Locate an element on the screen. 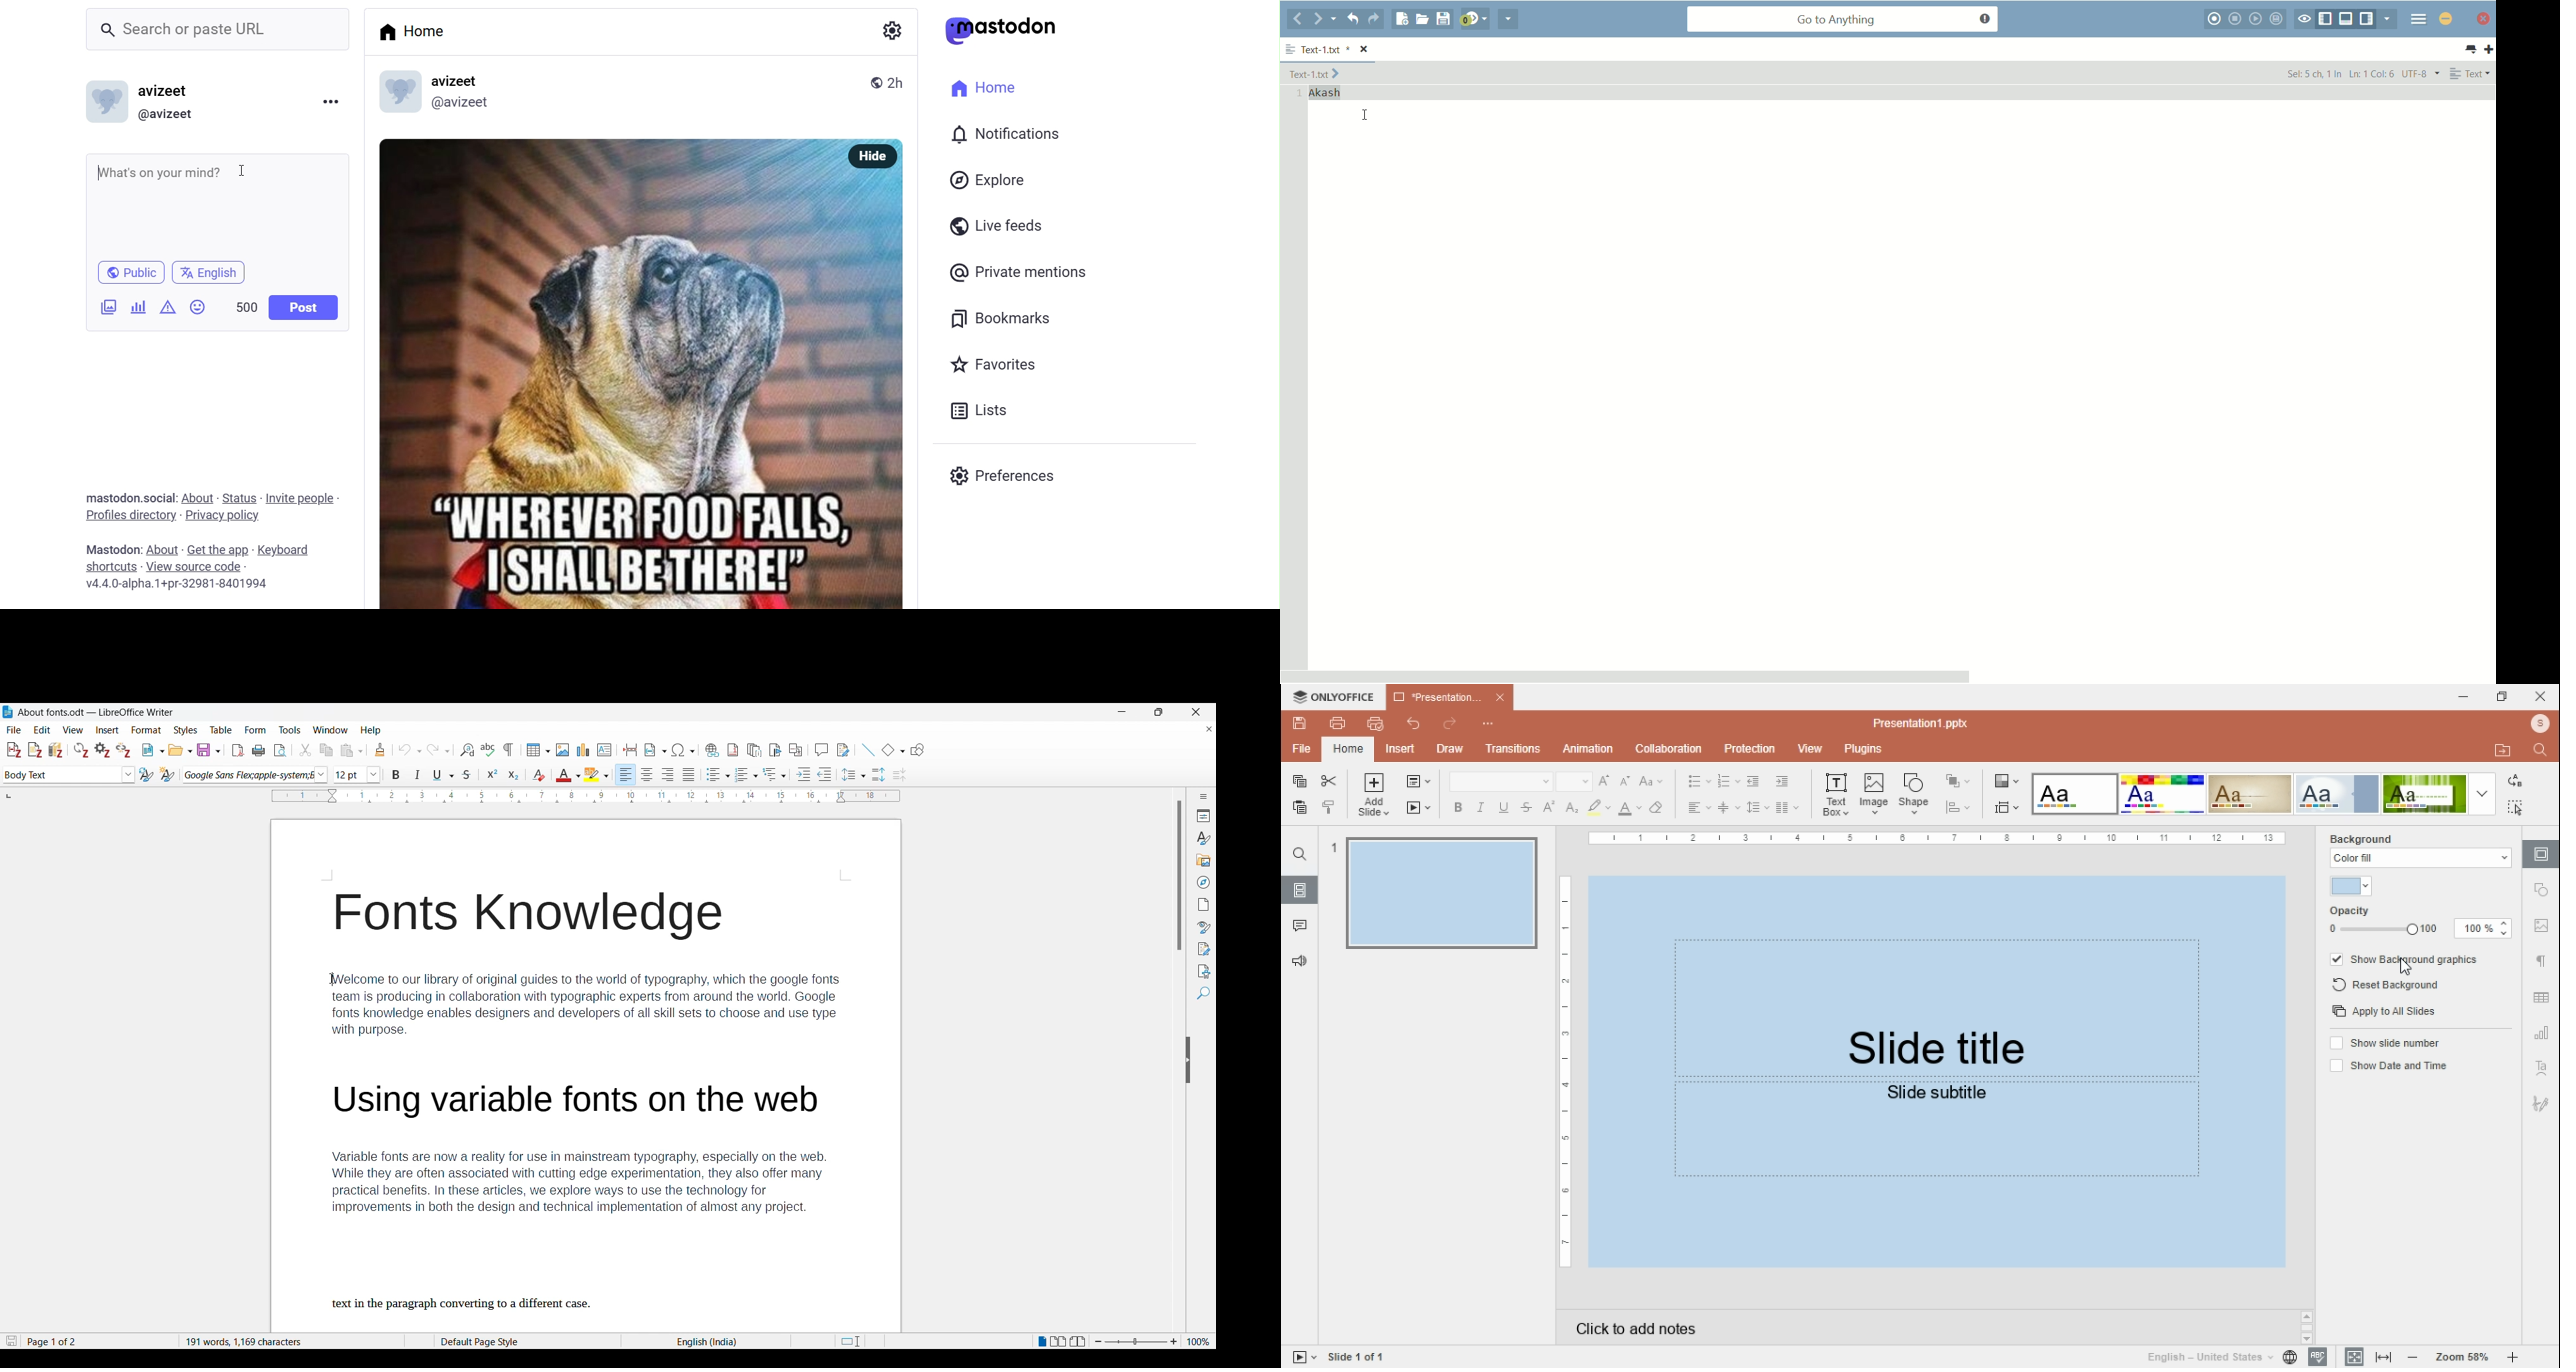 This screenshot has height=1372, width=2576. Text color options is located at coordinates (569, 775).